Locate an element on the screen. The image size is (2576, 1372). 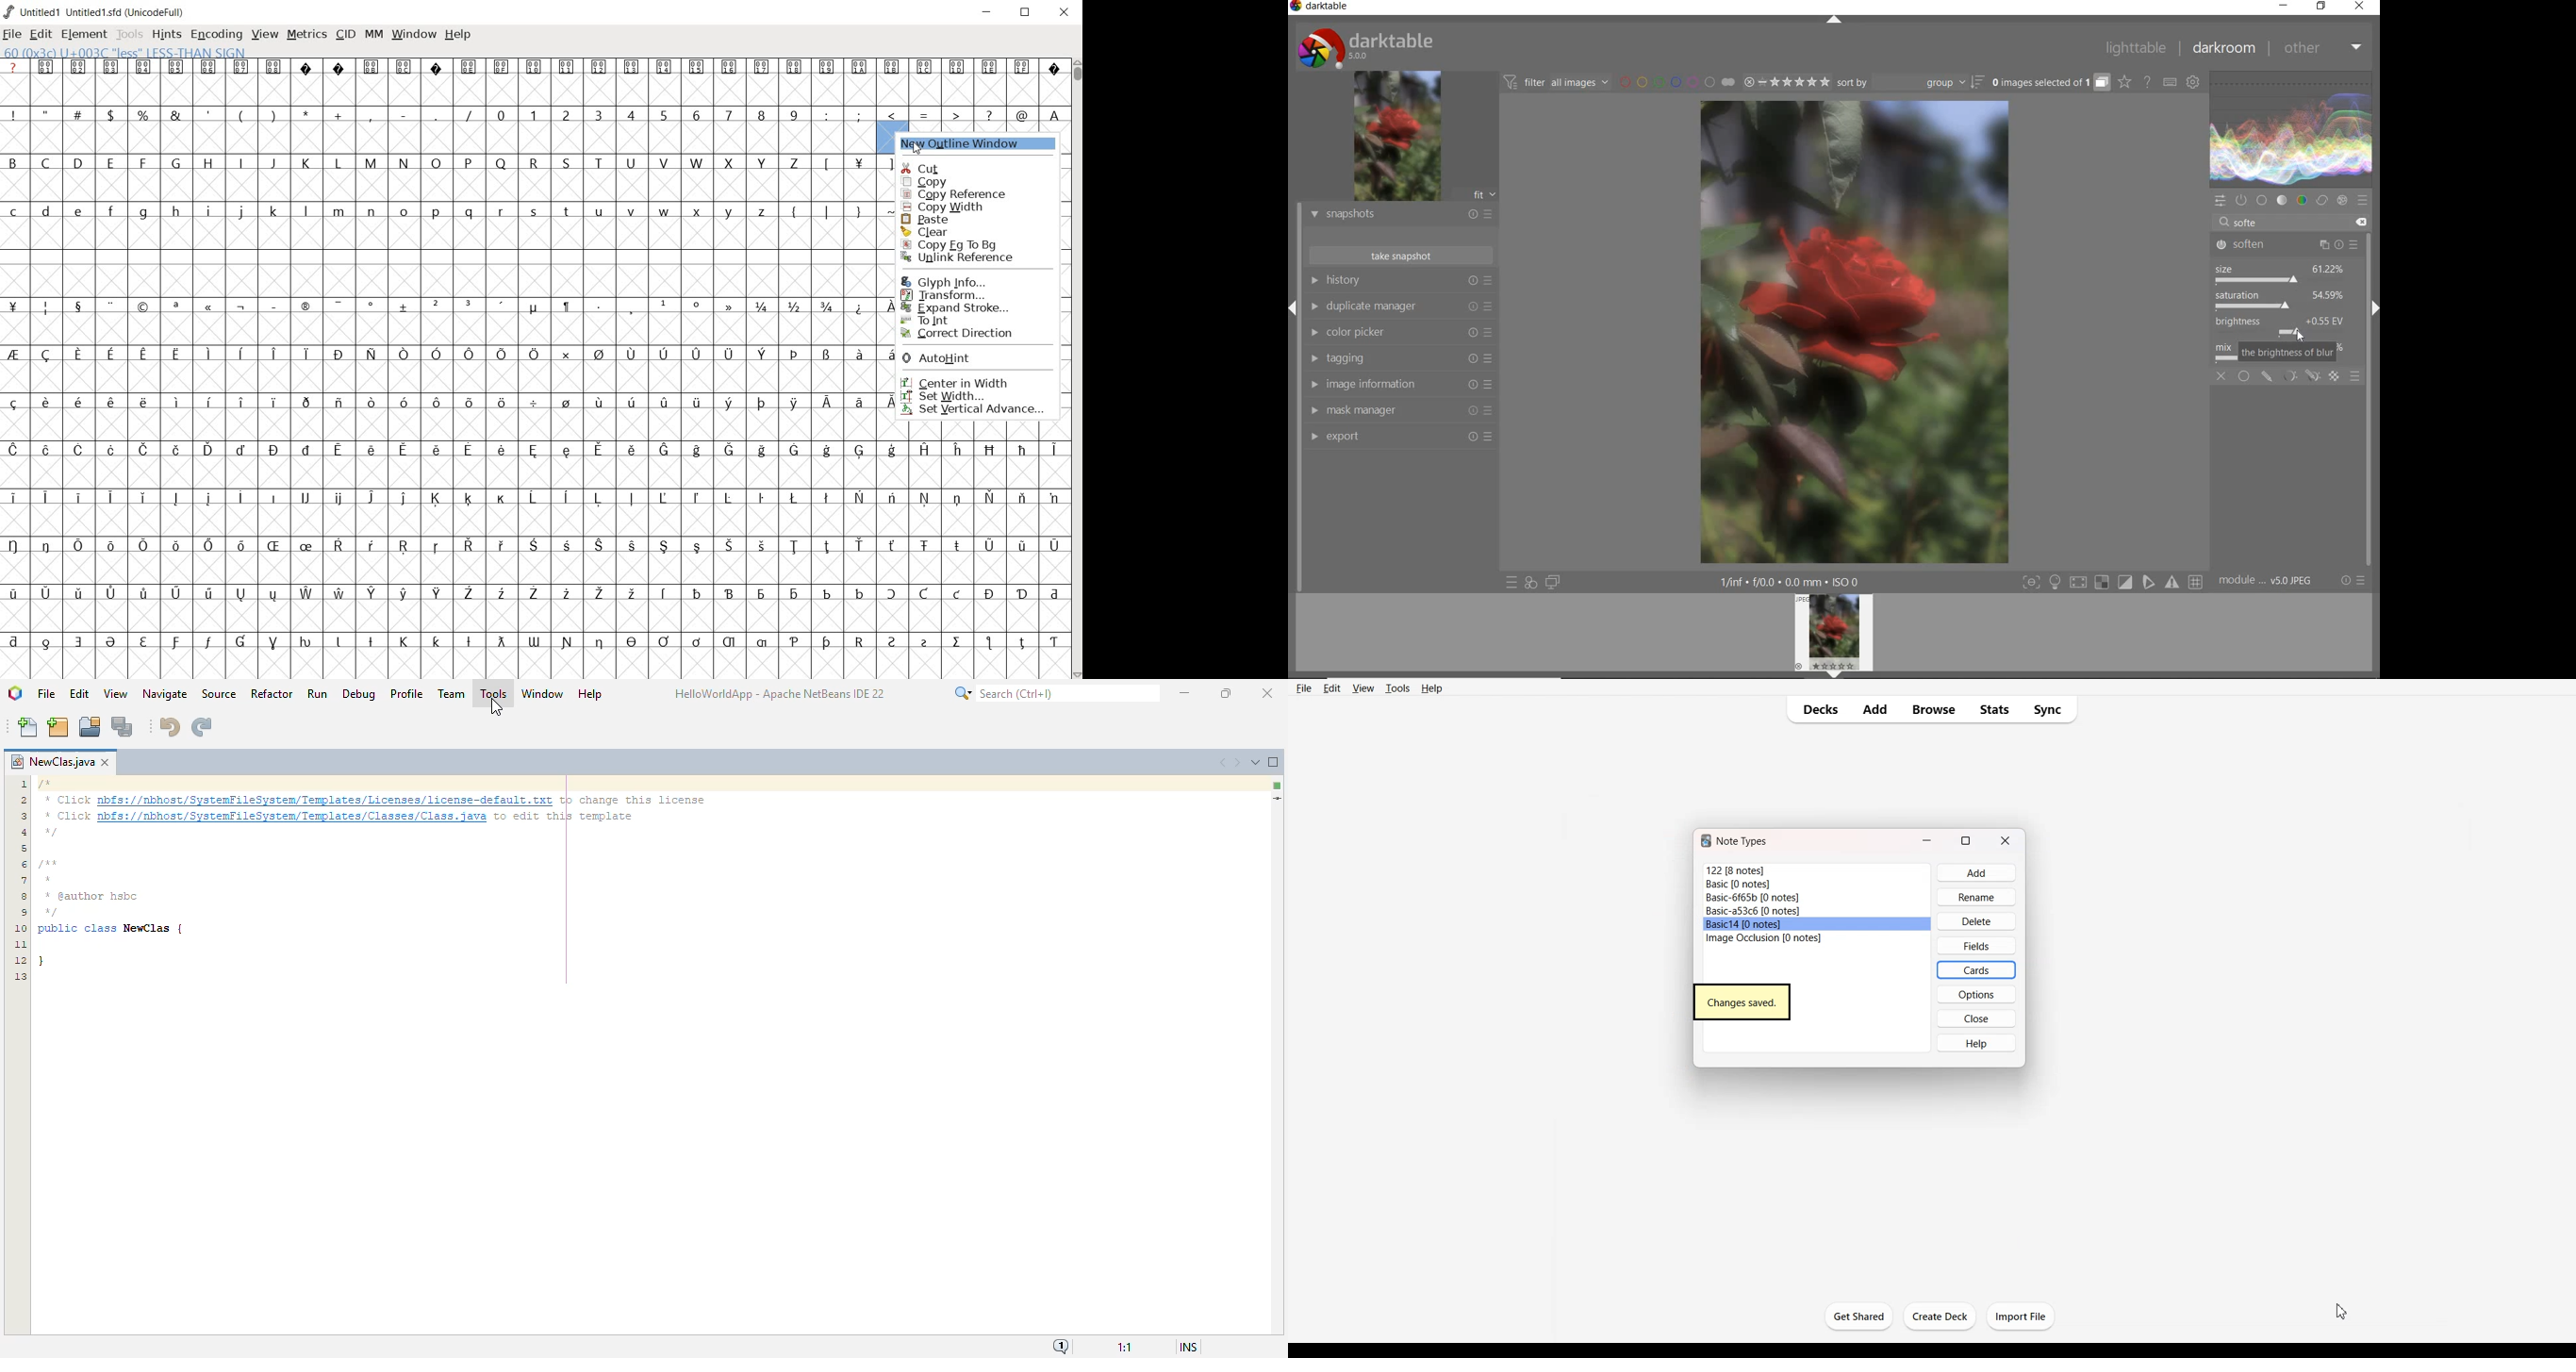
Cursor is located at coordinates (2341, 1311).